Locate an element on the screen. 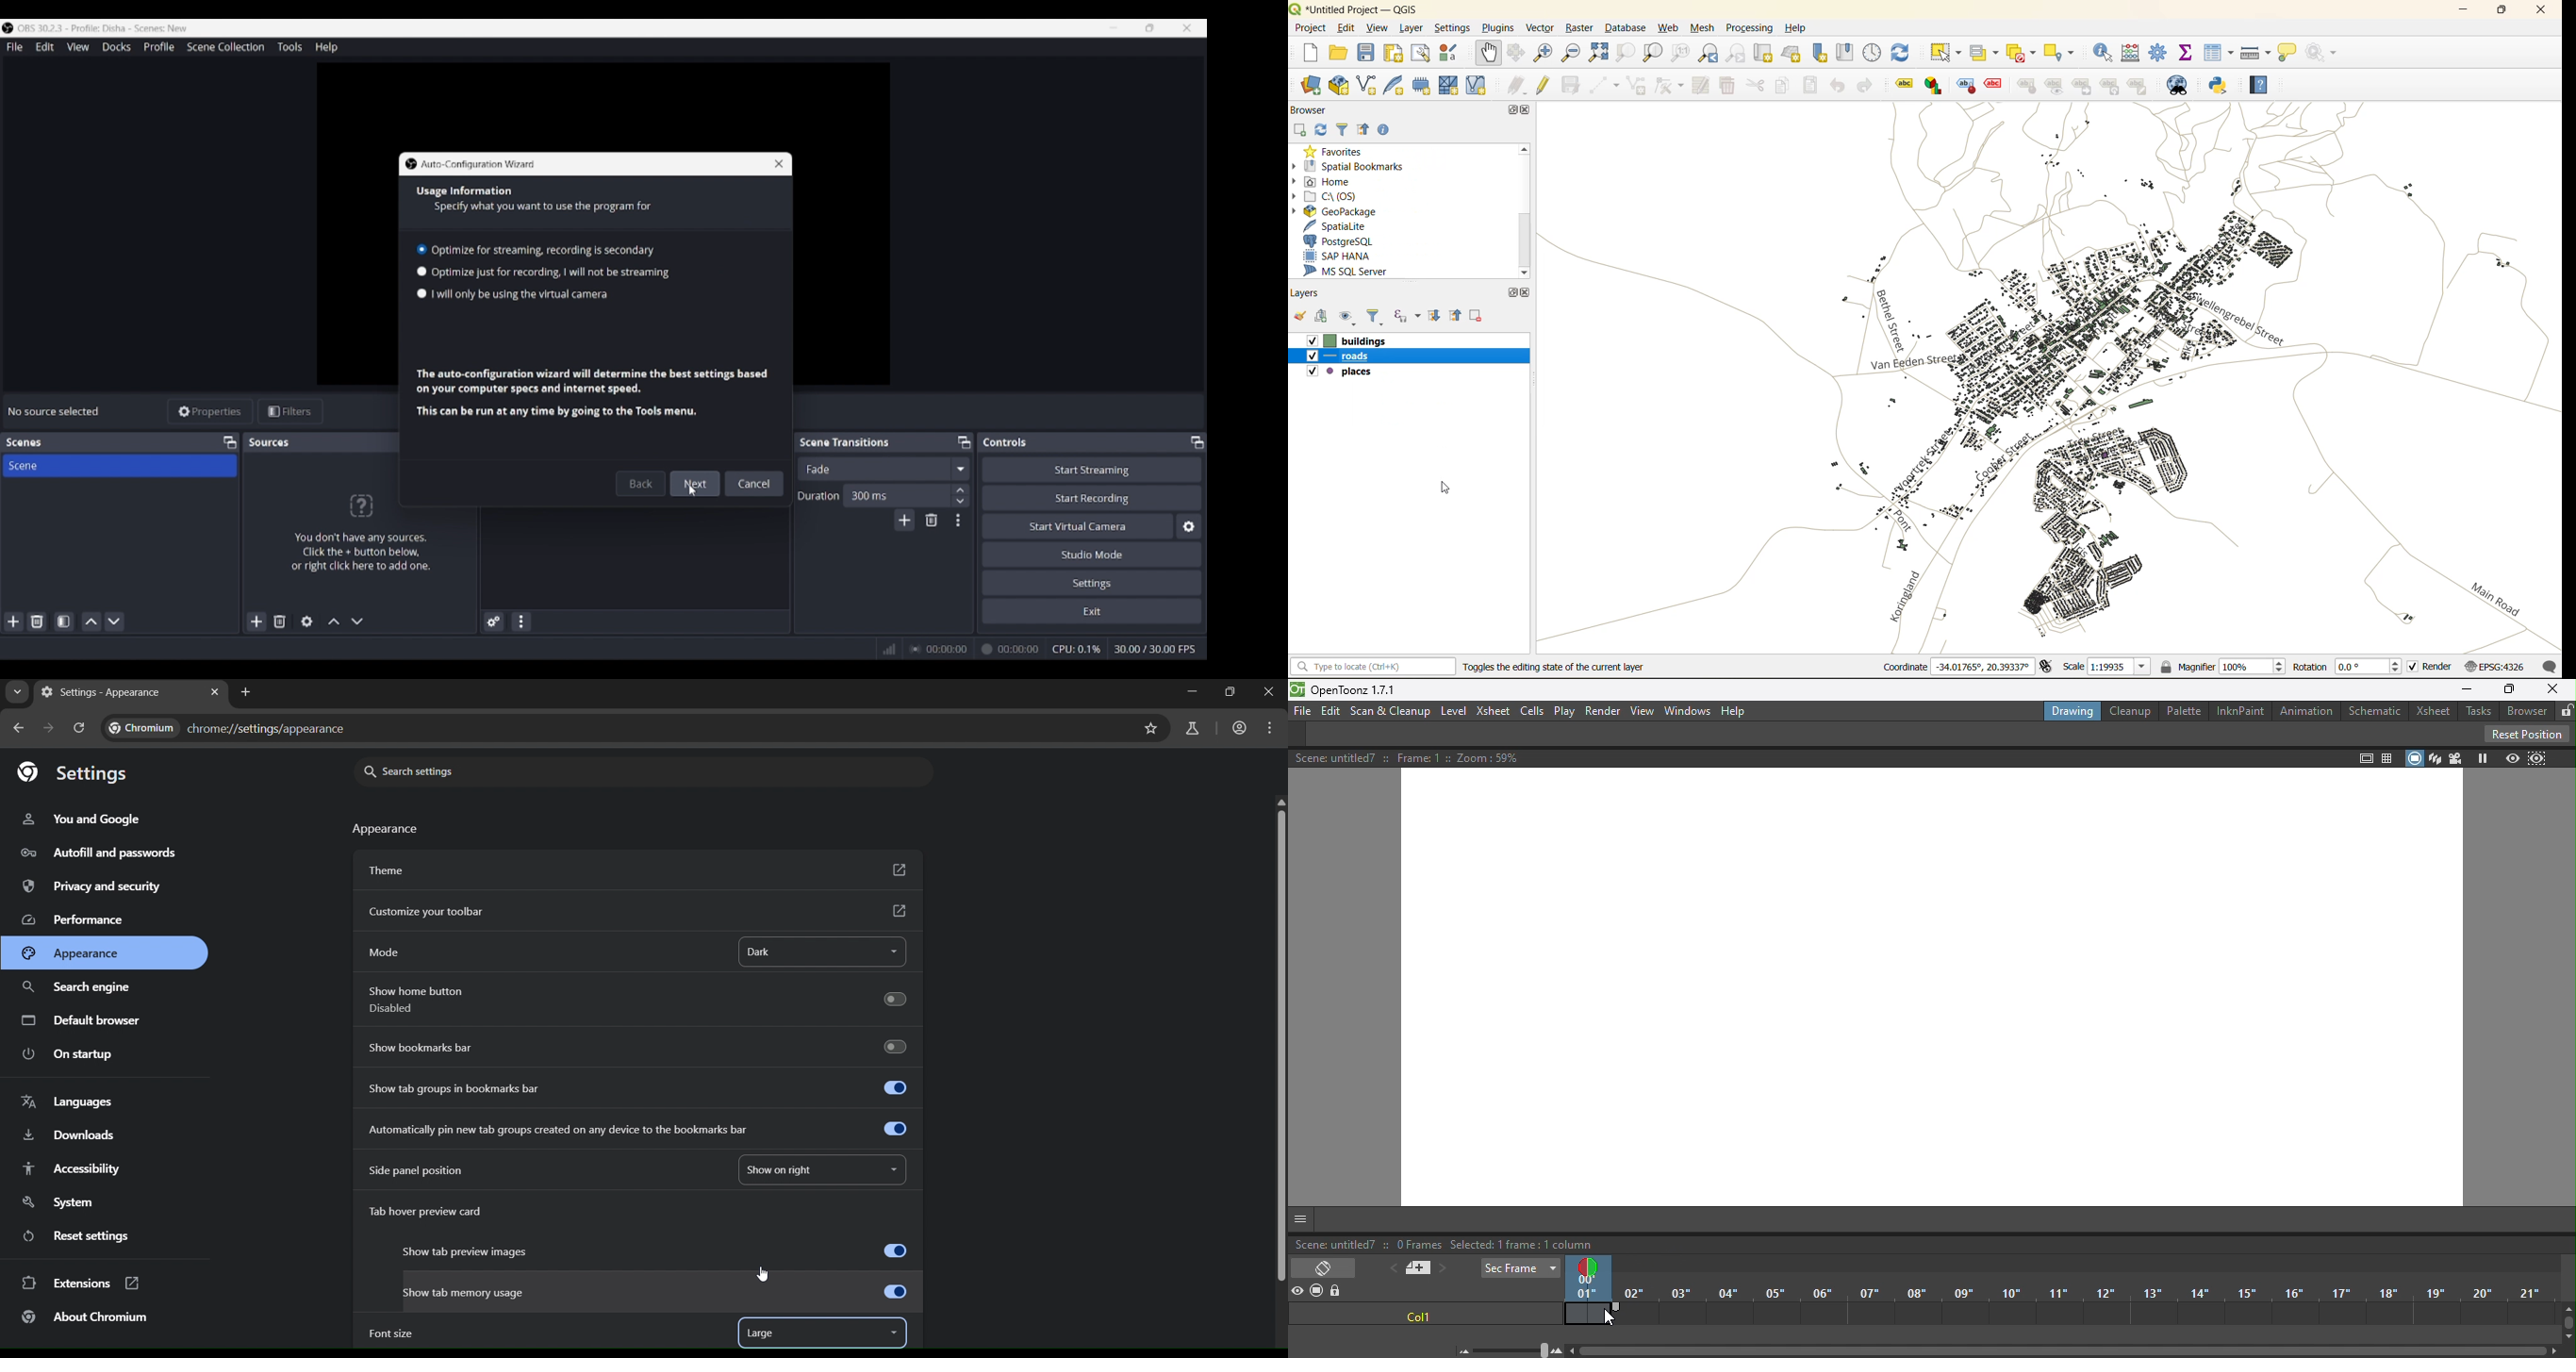 The height and width of the screenshot is (1372, 2576). Scene collection menu is located at coordinates (225, 47).